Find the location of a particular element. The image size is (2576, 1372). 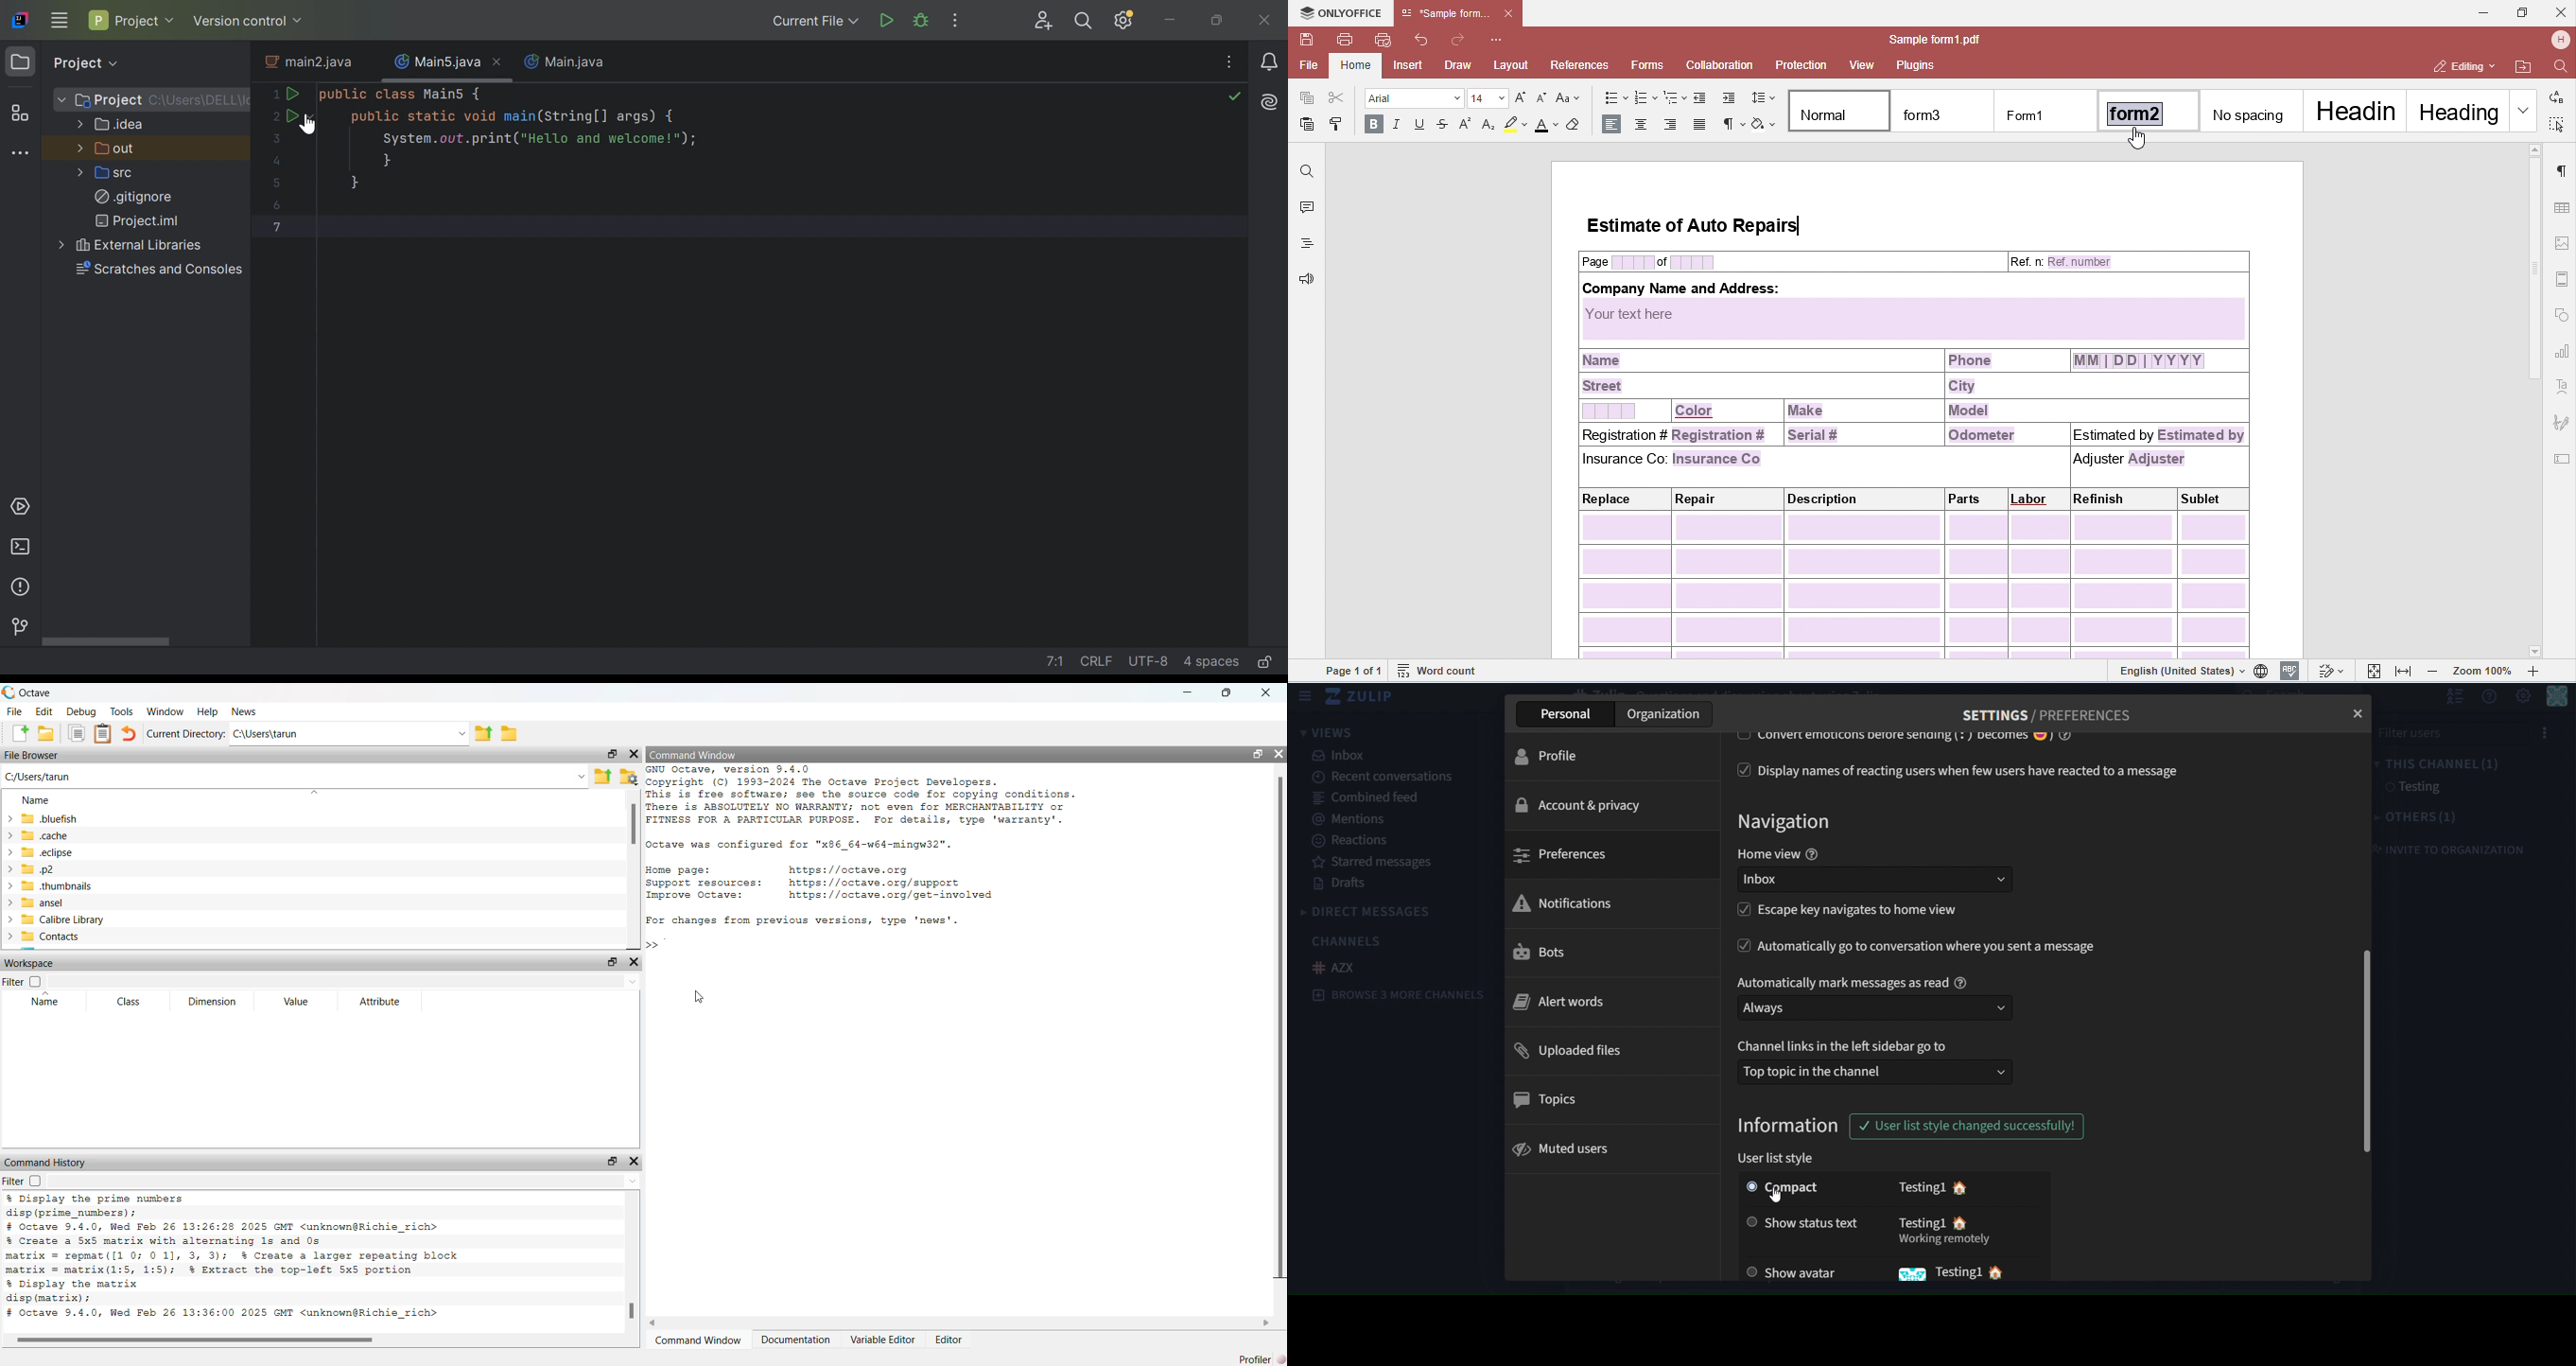

direct messages is located at coordinates (1376, 911).